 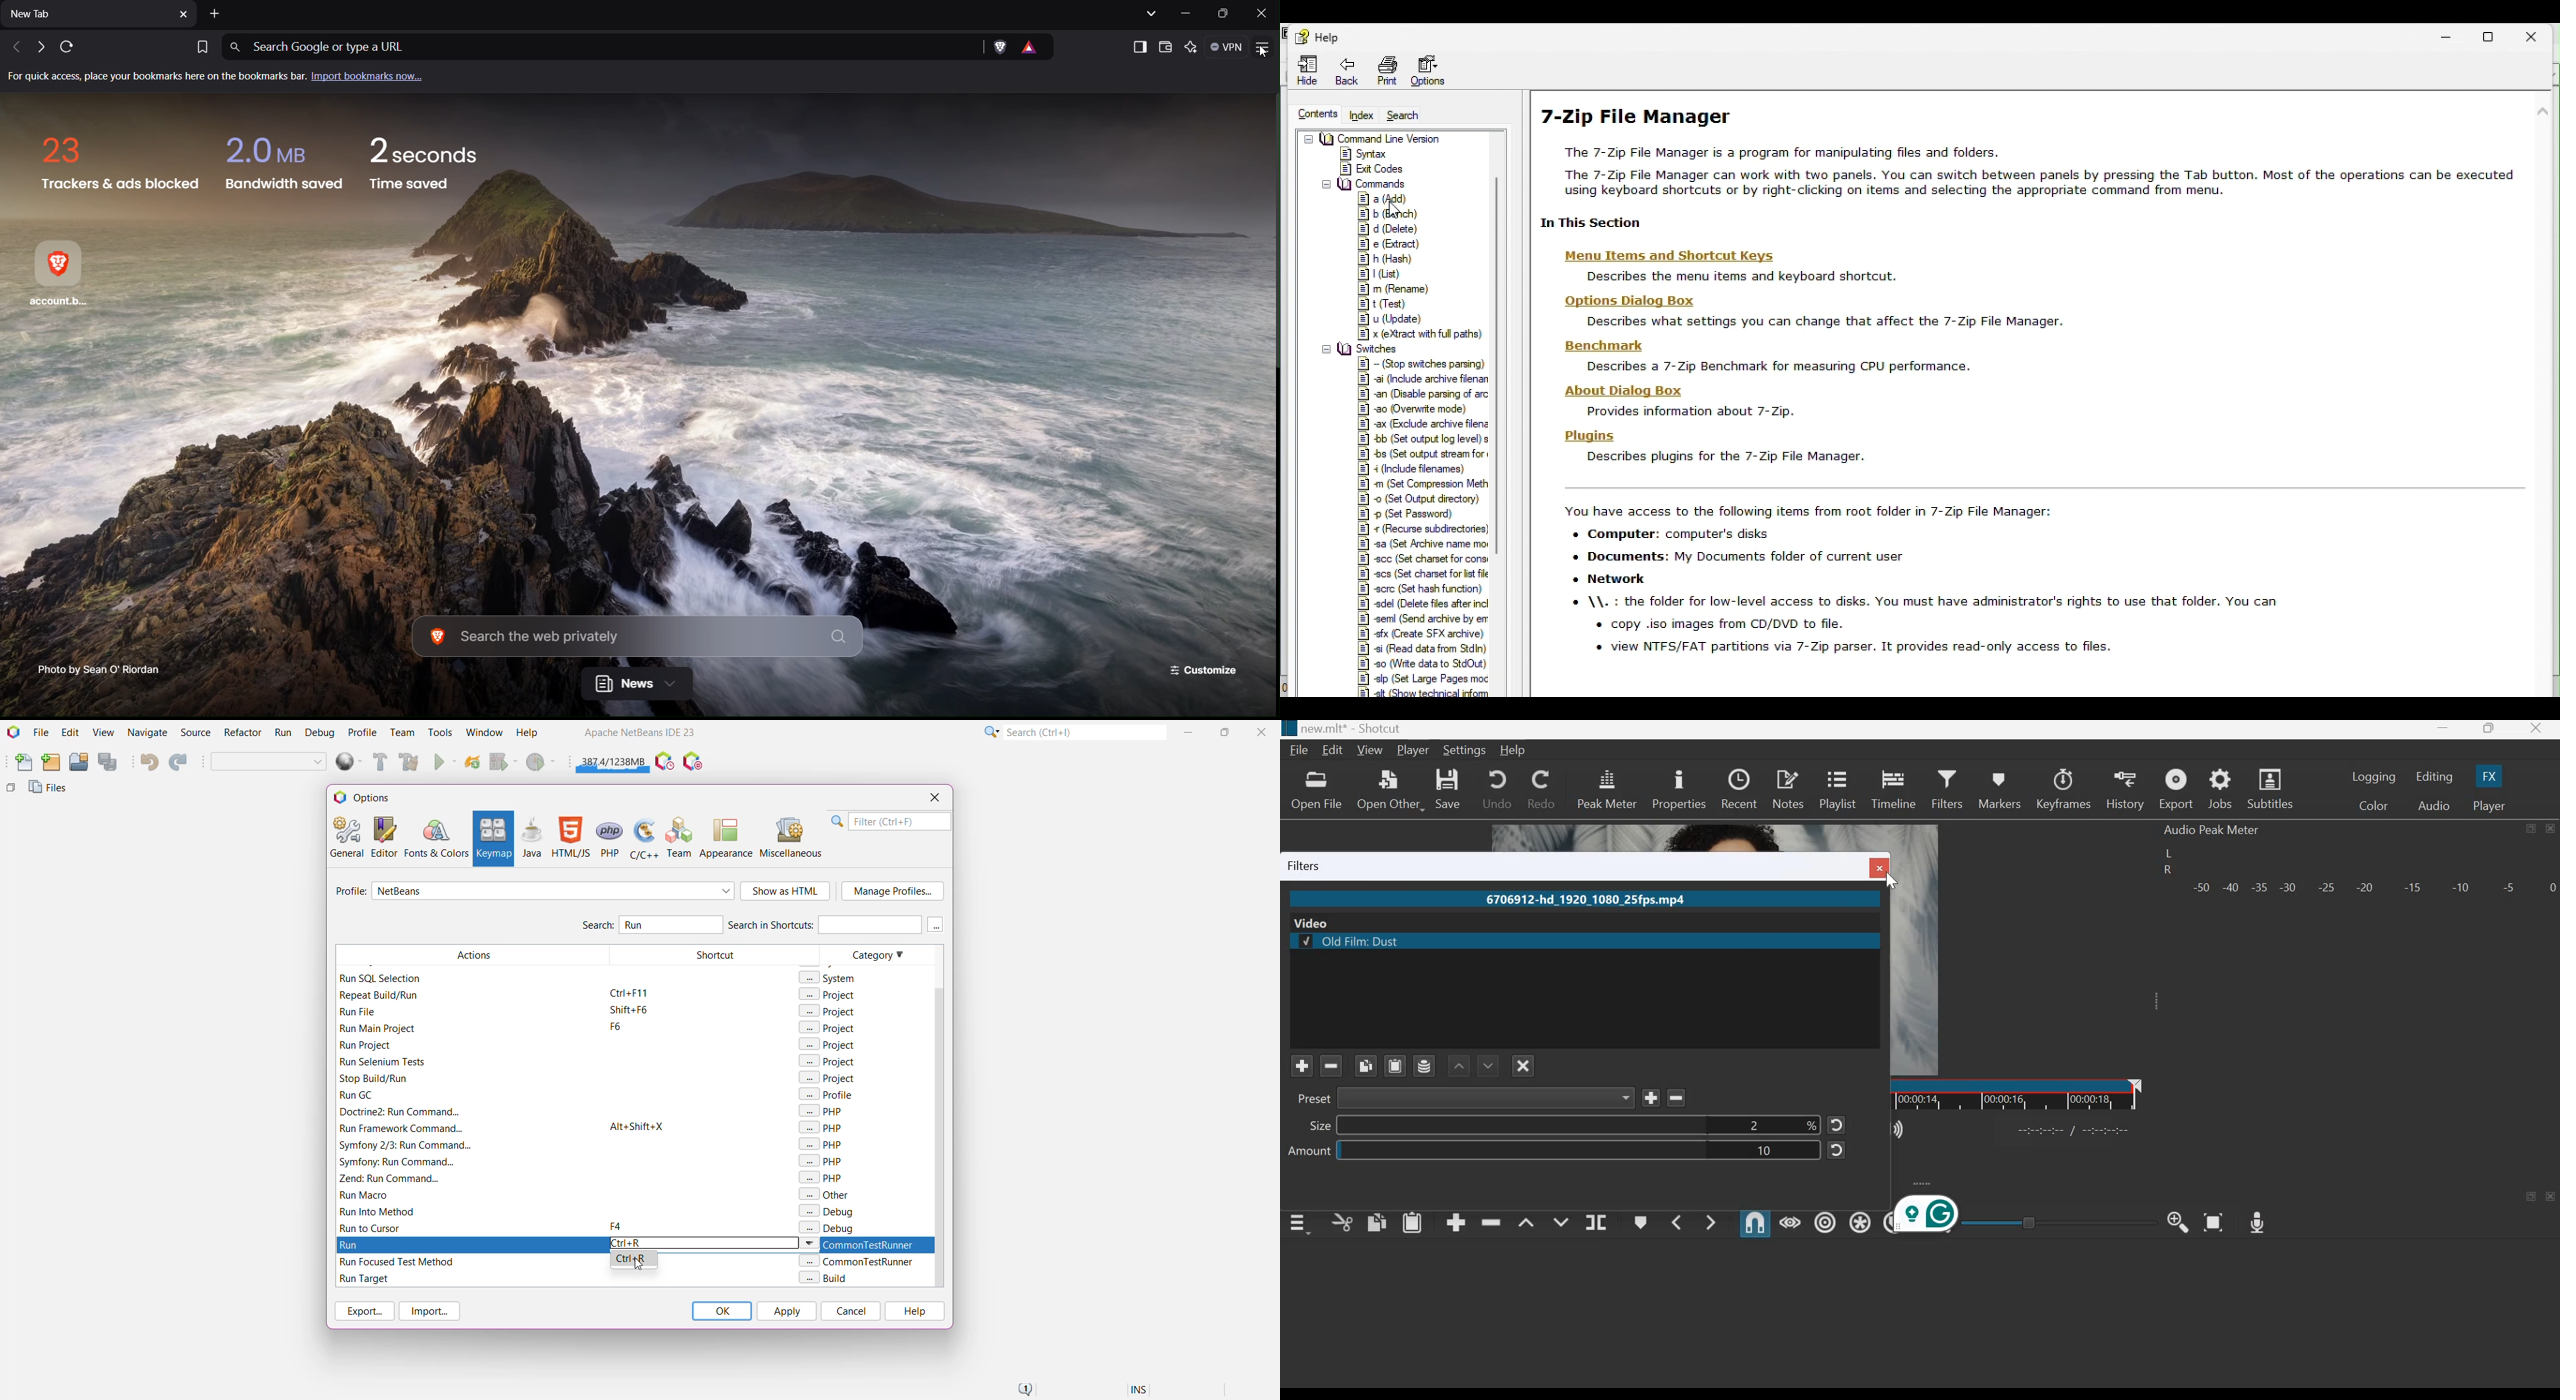 I want to click on -slt, so click(x=1424, y=693).